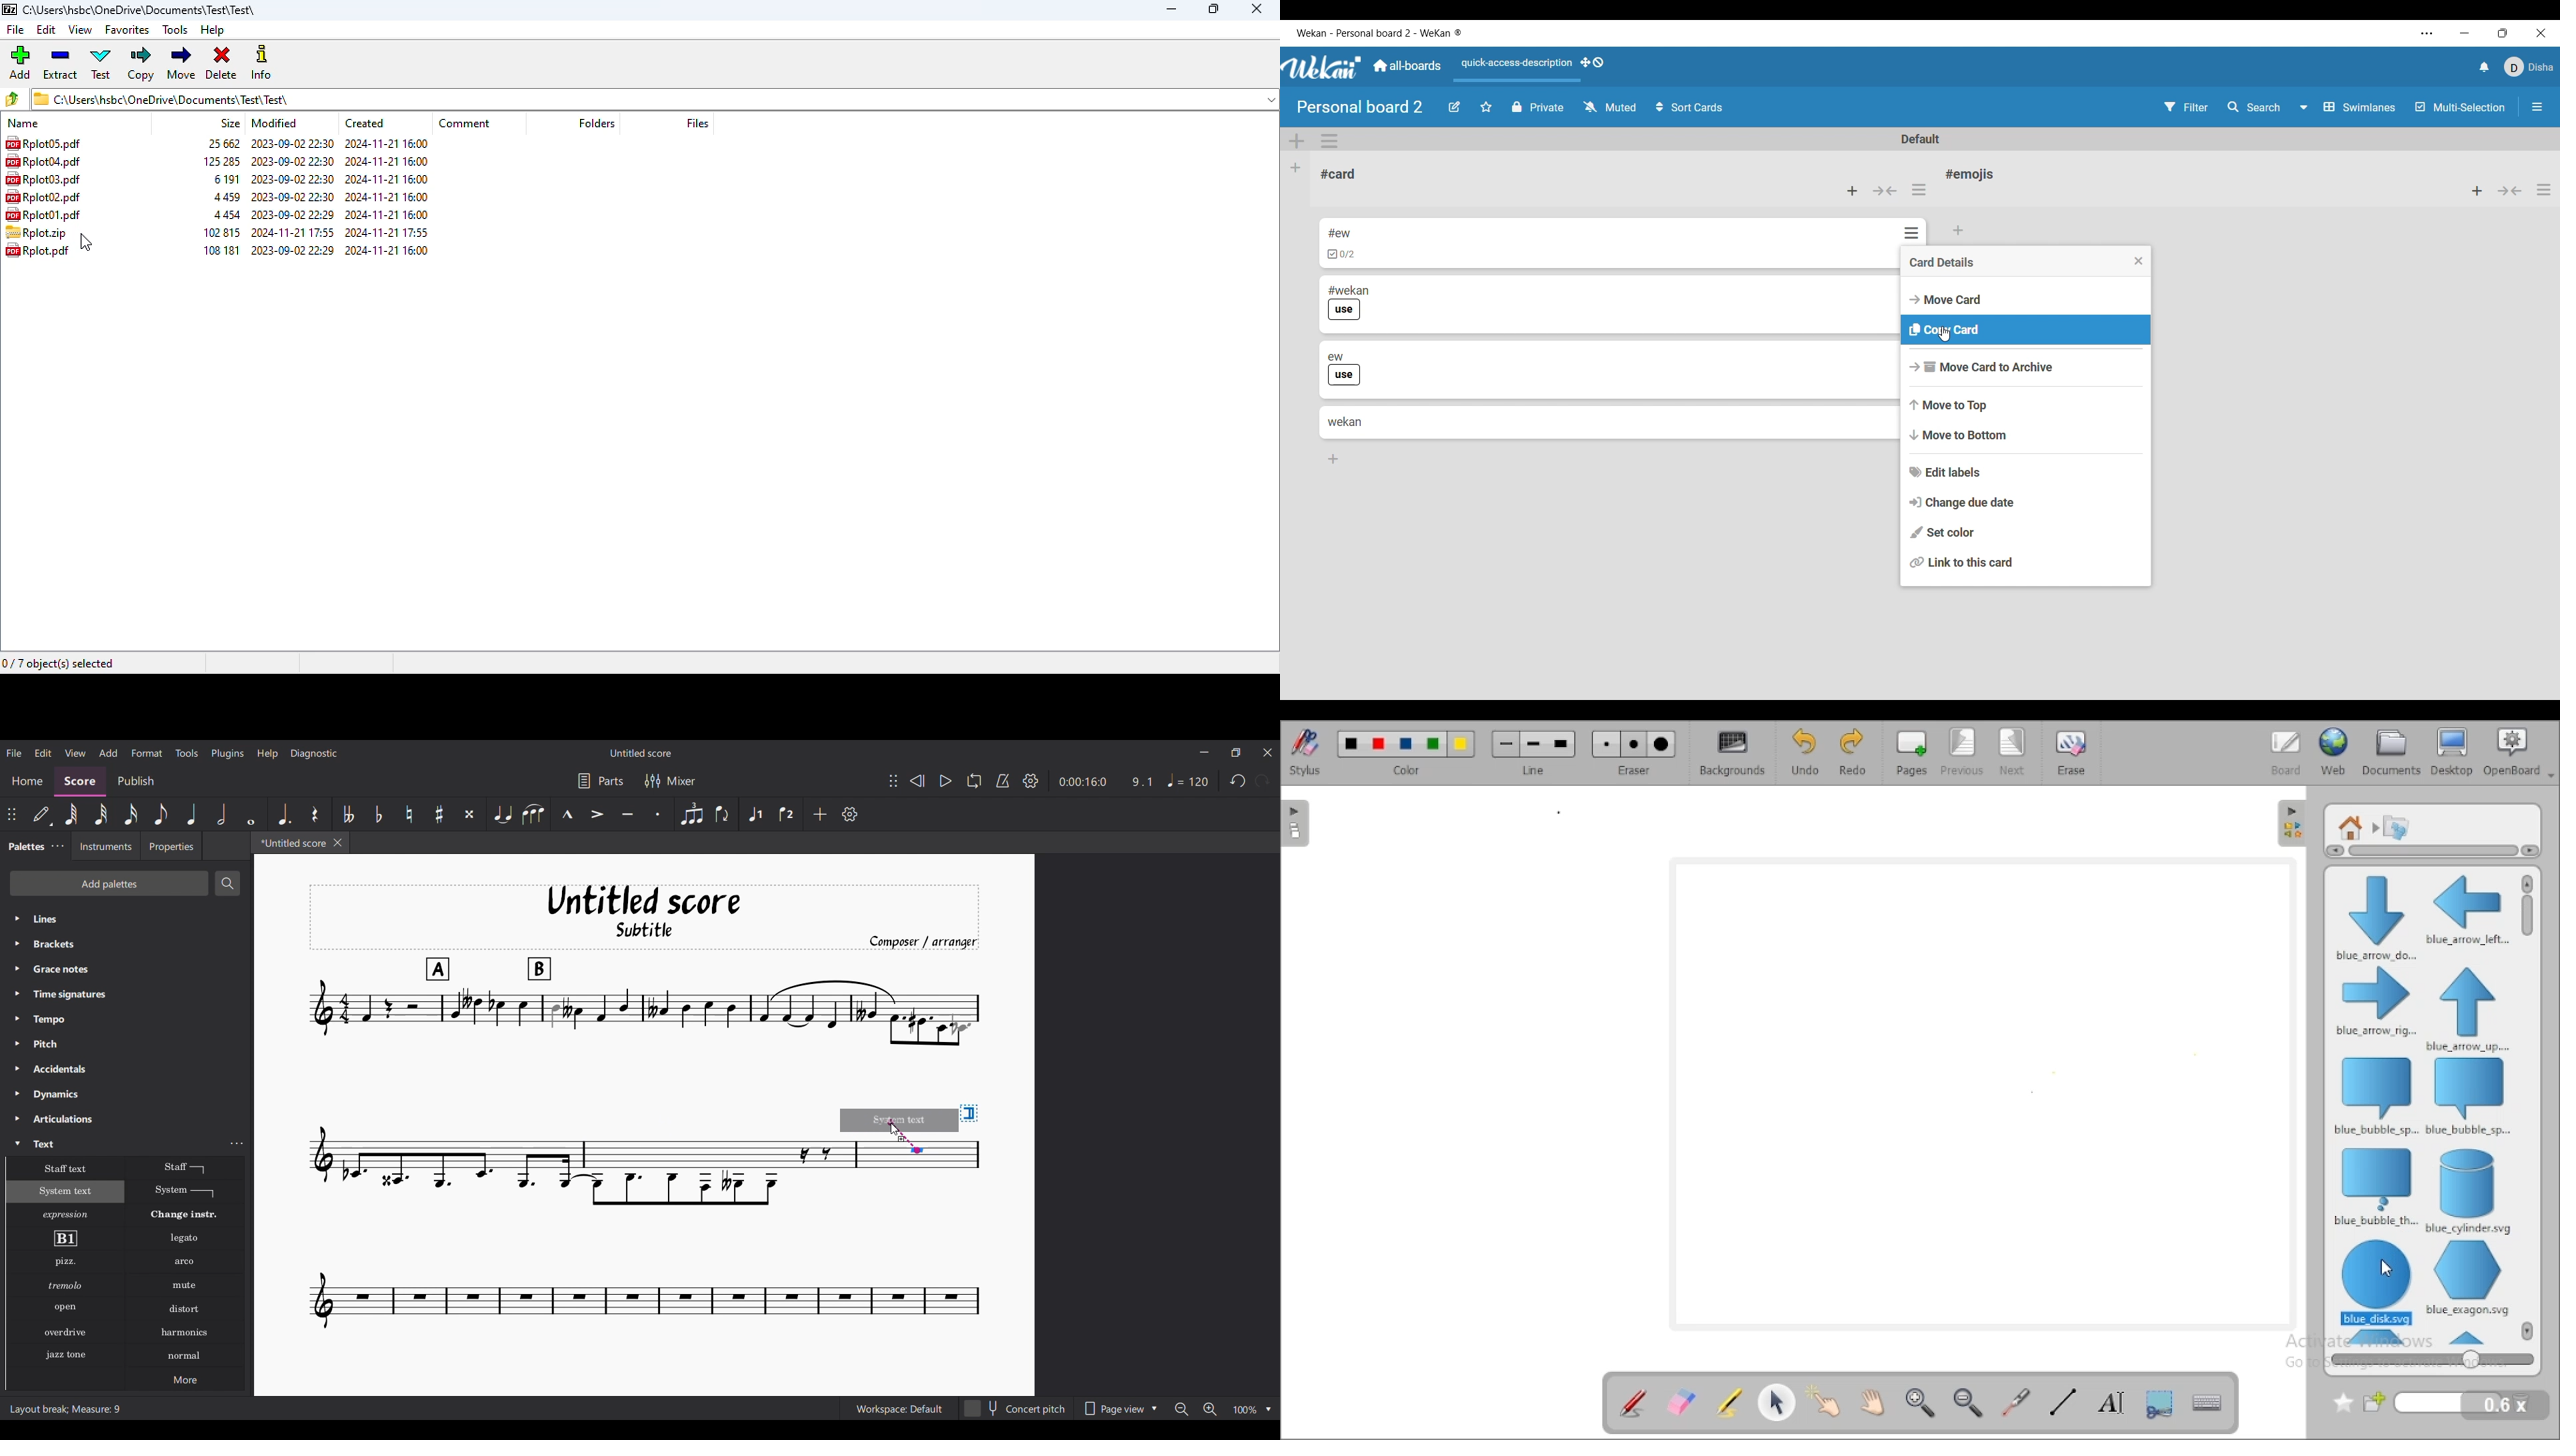 The image size is (2576, 1456). What do you see at coordinates (1262, 781) in the screenshot?
I see `Redo` at bounding box center [1262, 781].